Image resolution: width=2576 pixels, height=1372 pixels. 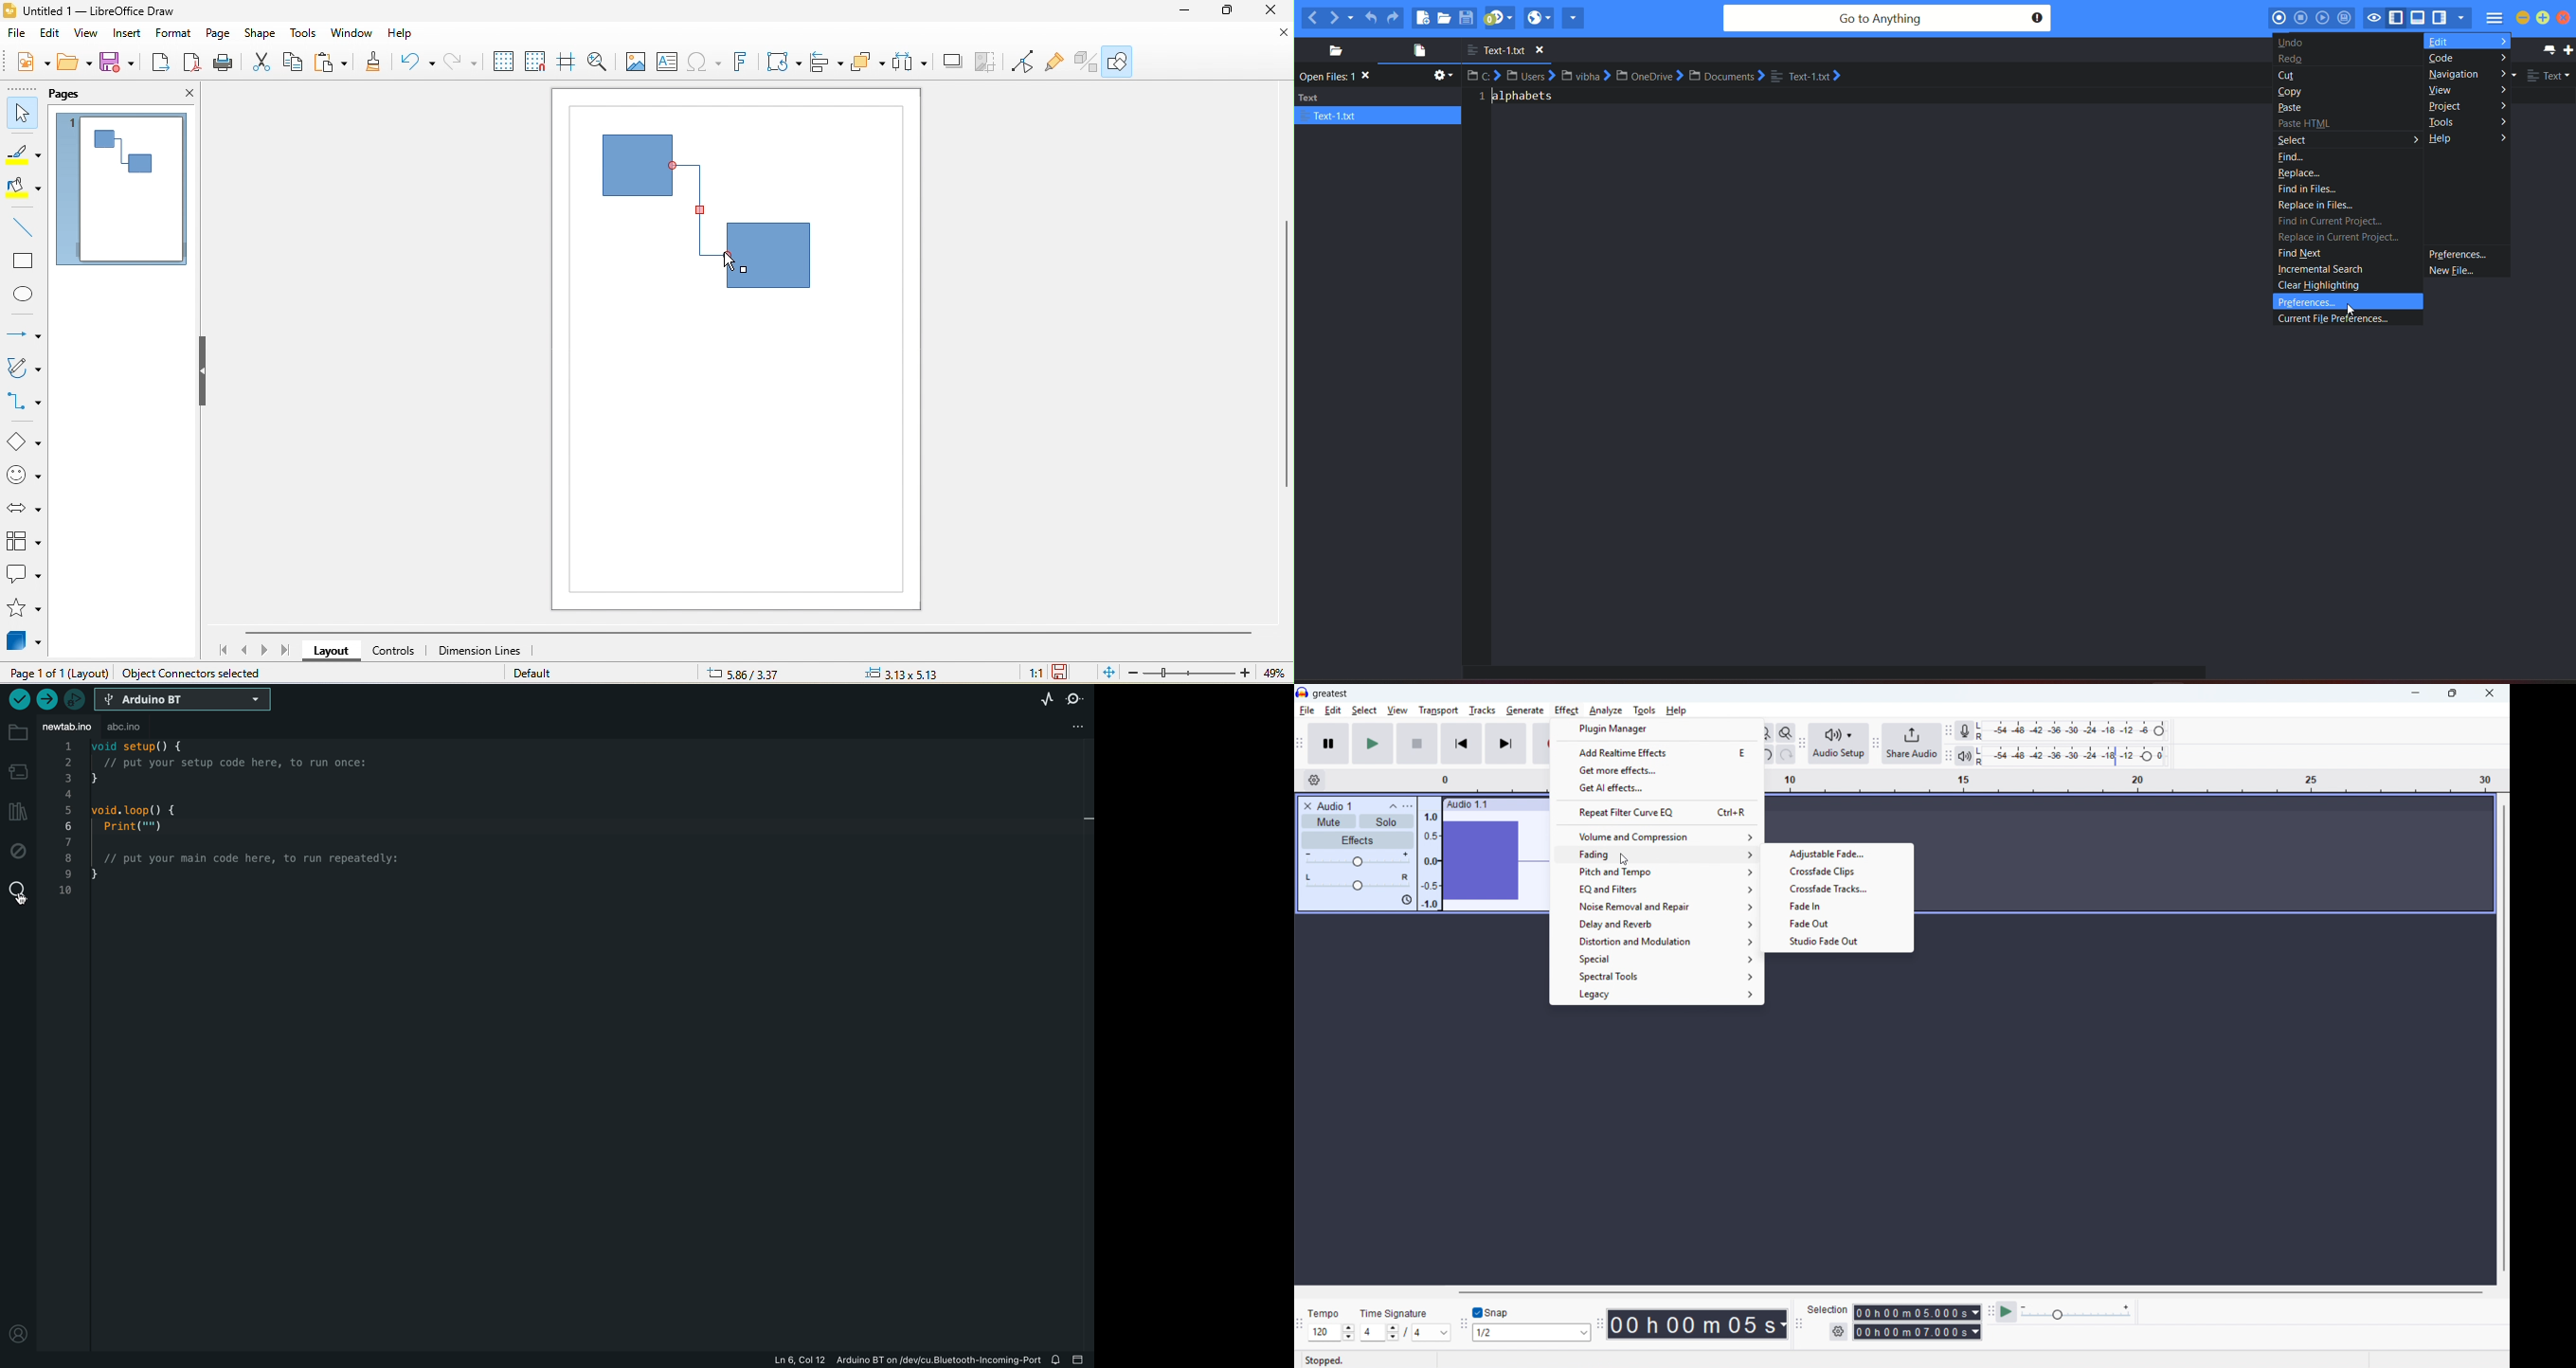 What do you see at coordinates (1677, 711) in the screenshot?
I see `help` at bounding box center [1677, 711].